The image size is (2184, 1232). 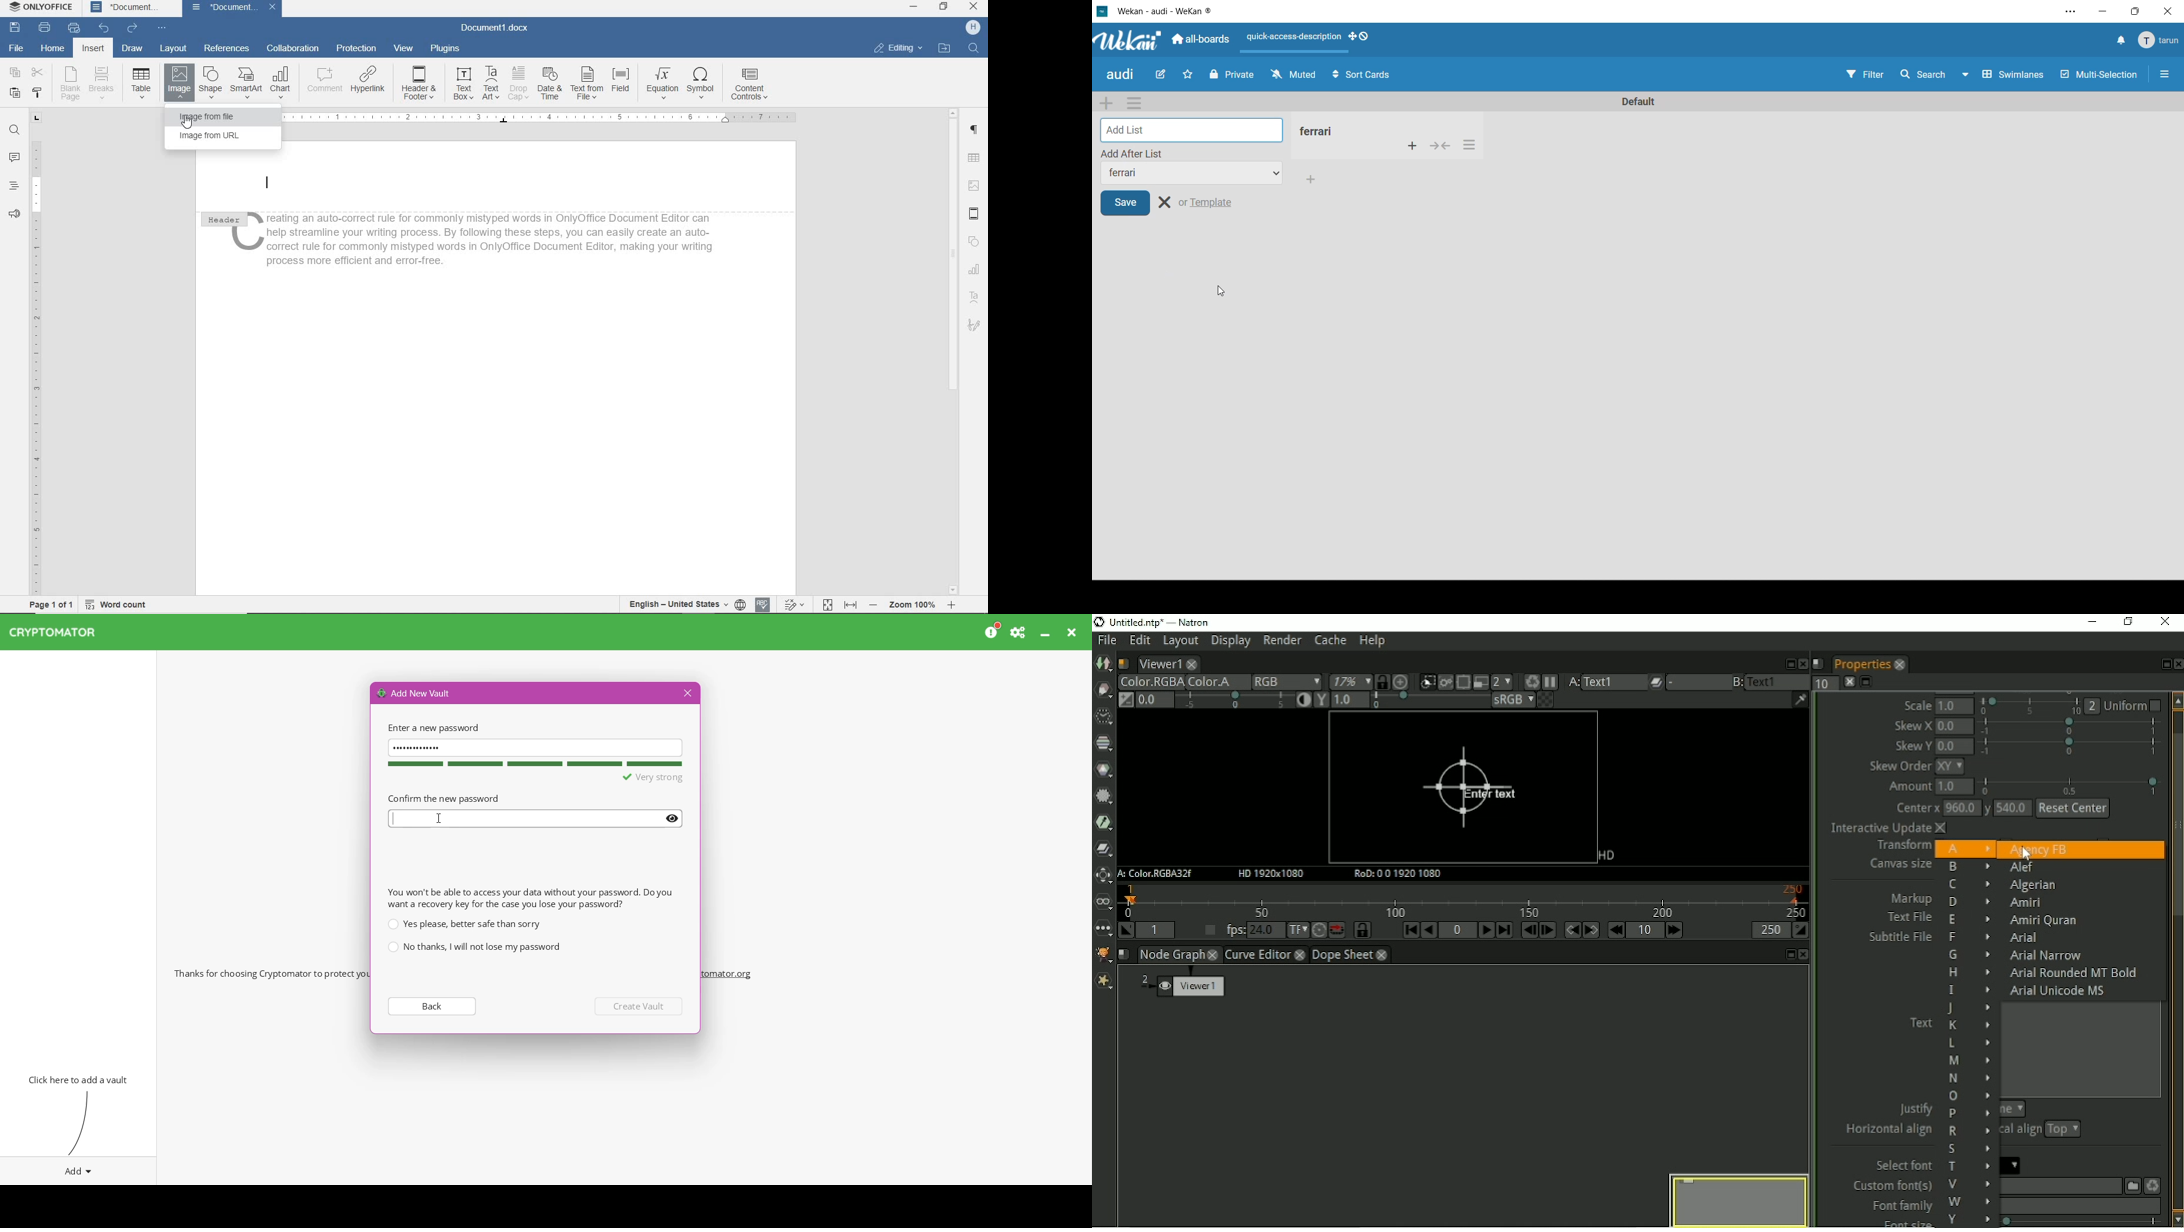 I want to click on IMAGE, so click(x=181, y=83).